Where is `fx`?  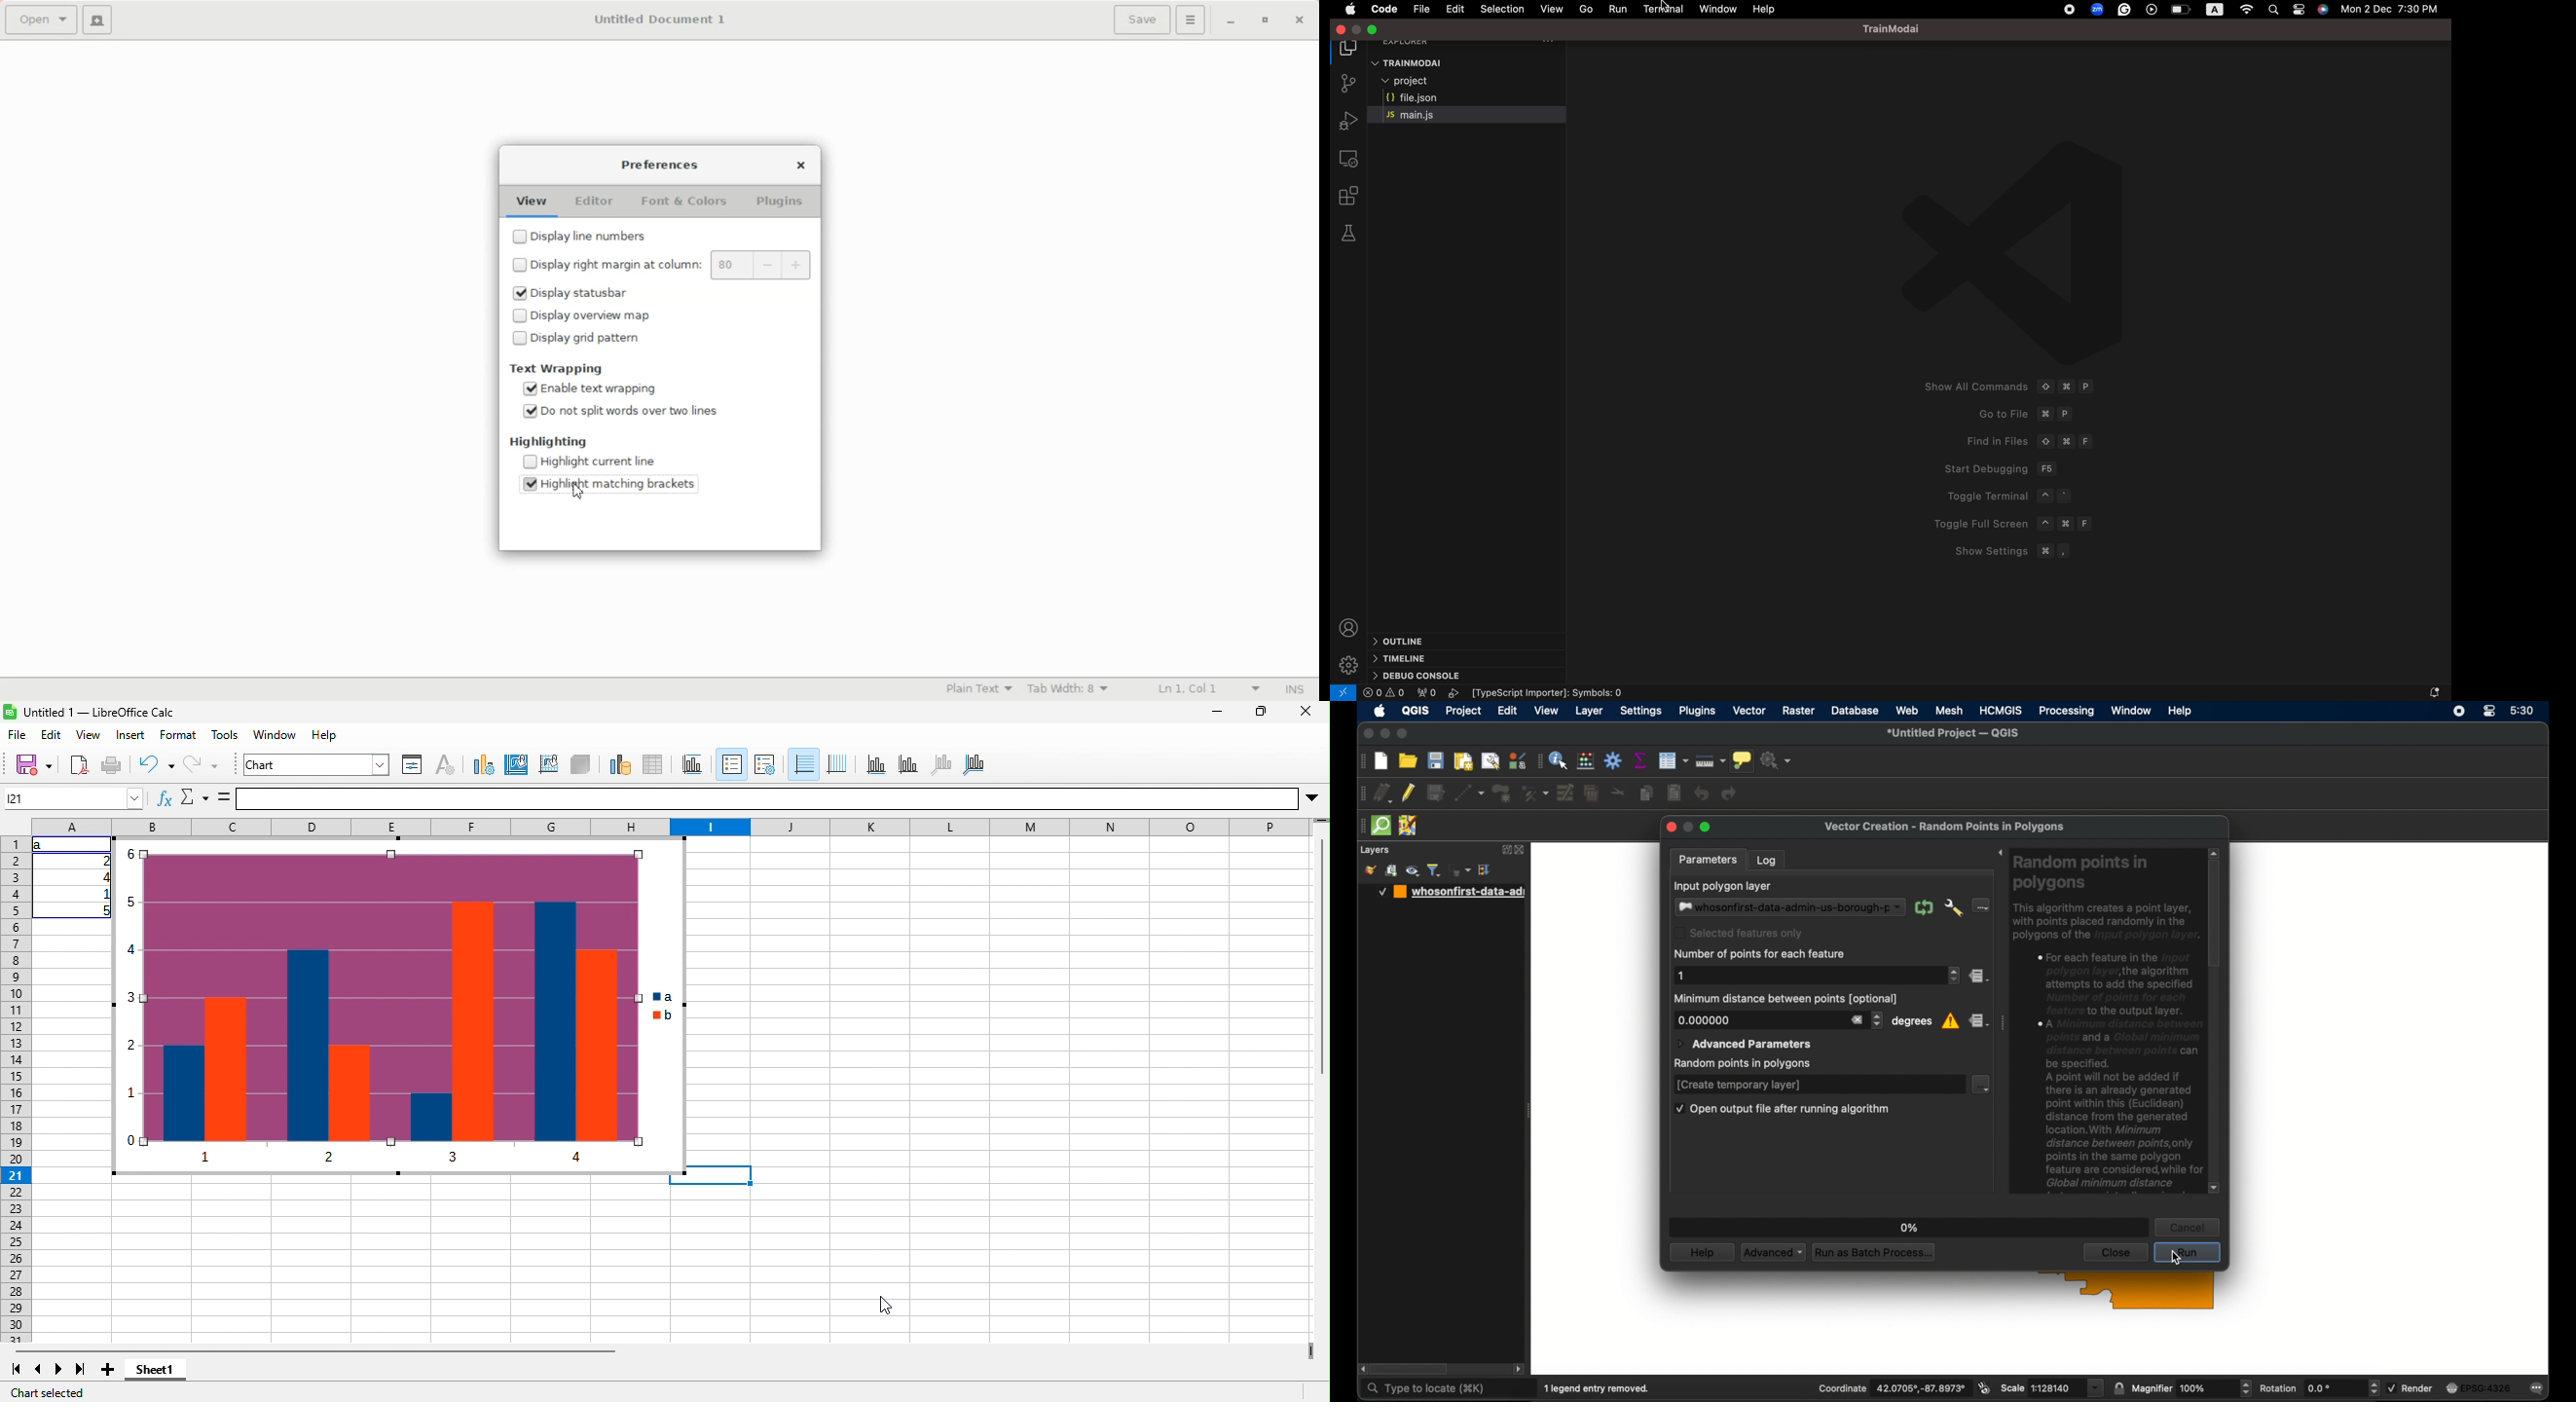 fx is located at coordinates (165, 797).